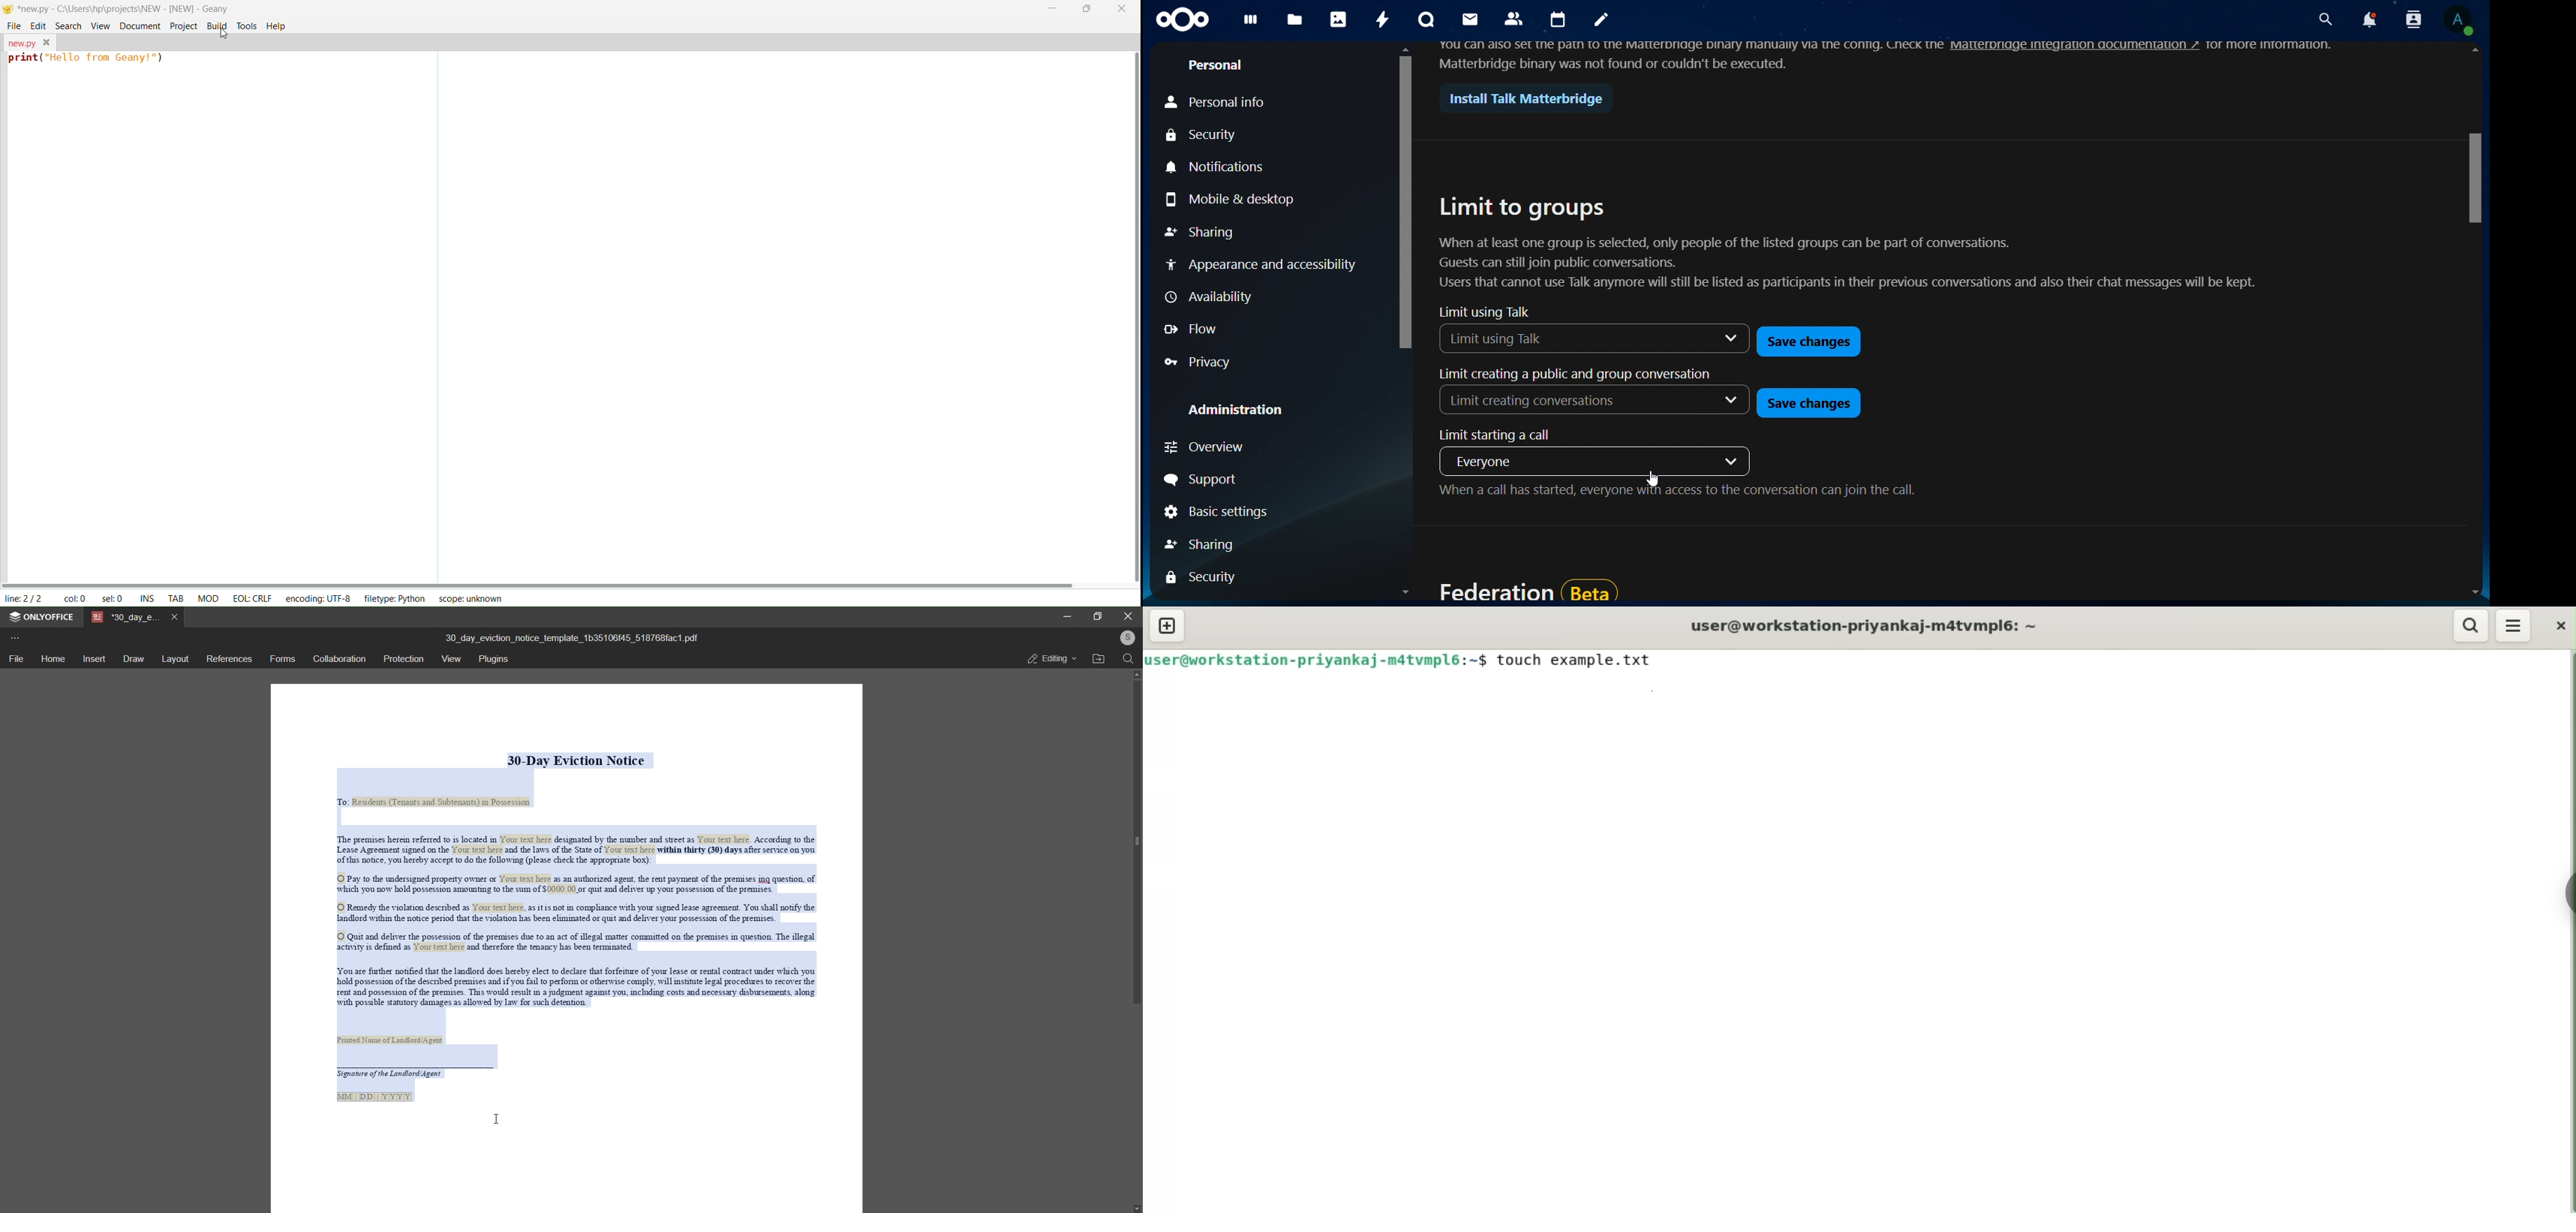 This screenshot has width=2576, height=1232. I want to click on matterbridge integration documentation, so click(2087, 47).